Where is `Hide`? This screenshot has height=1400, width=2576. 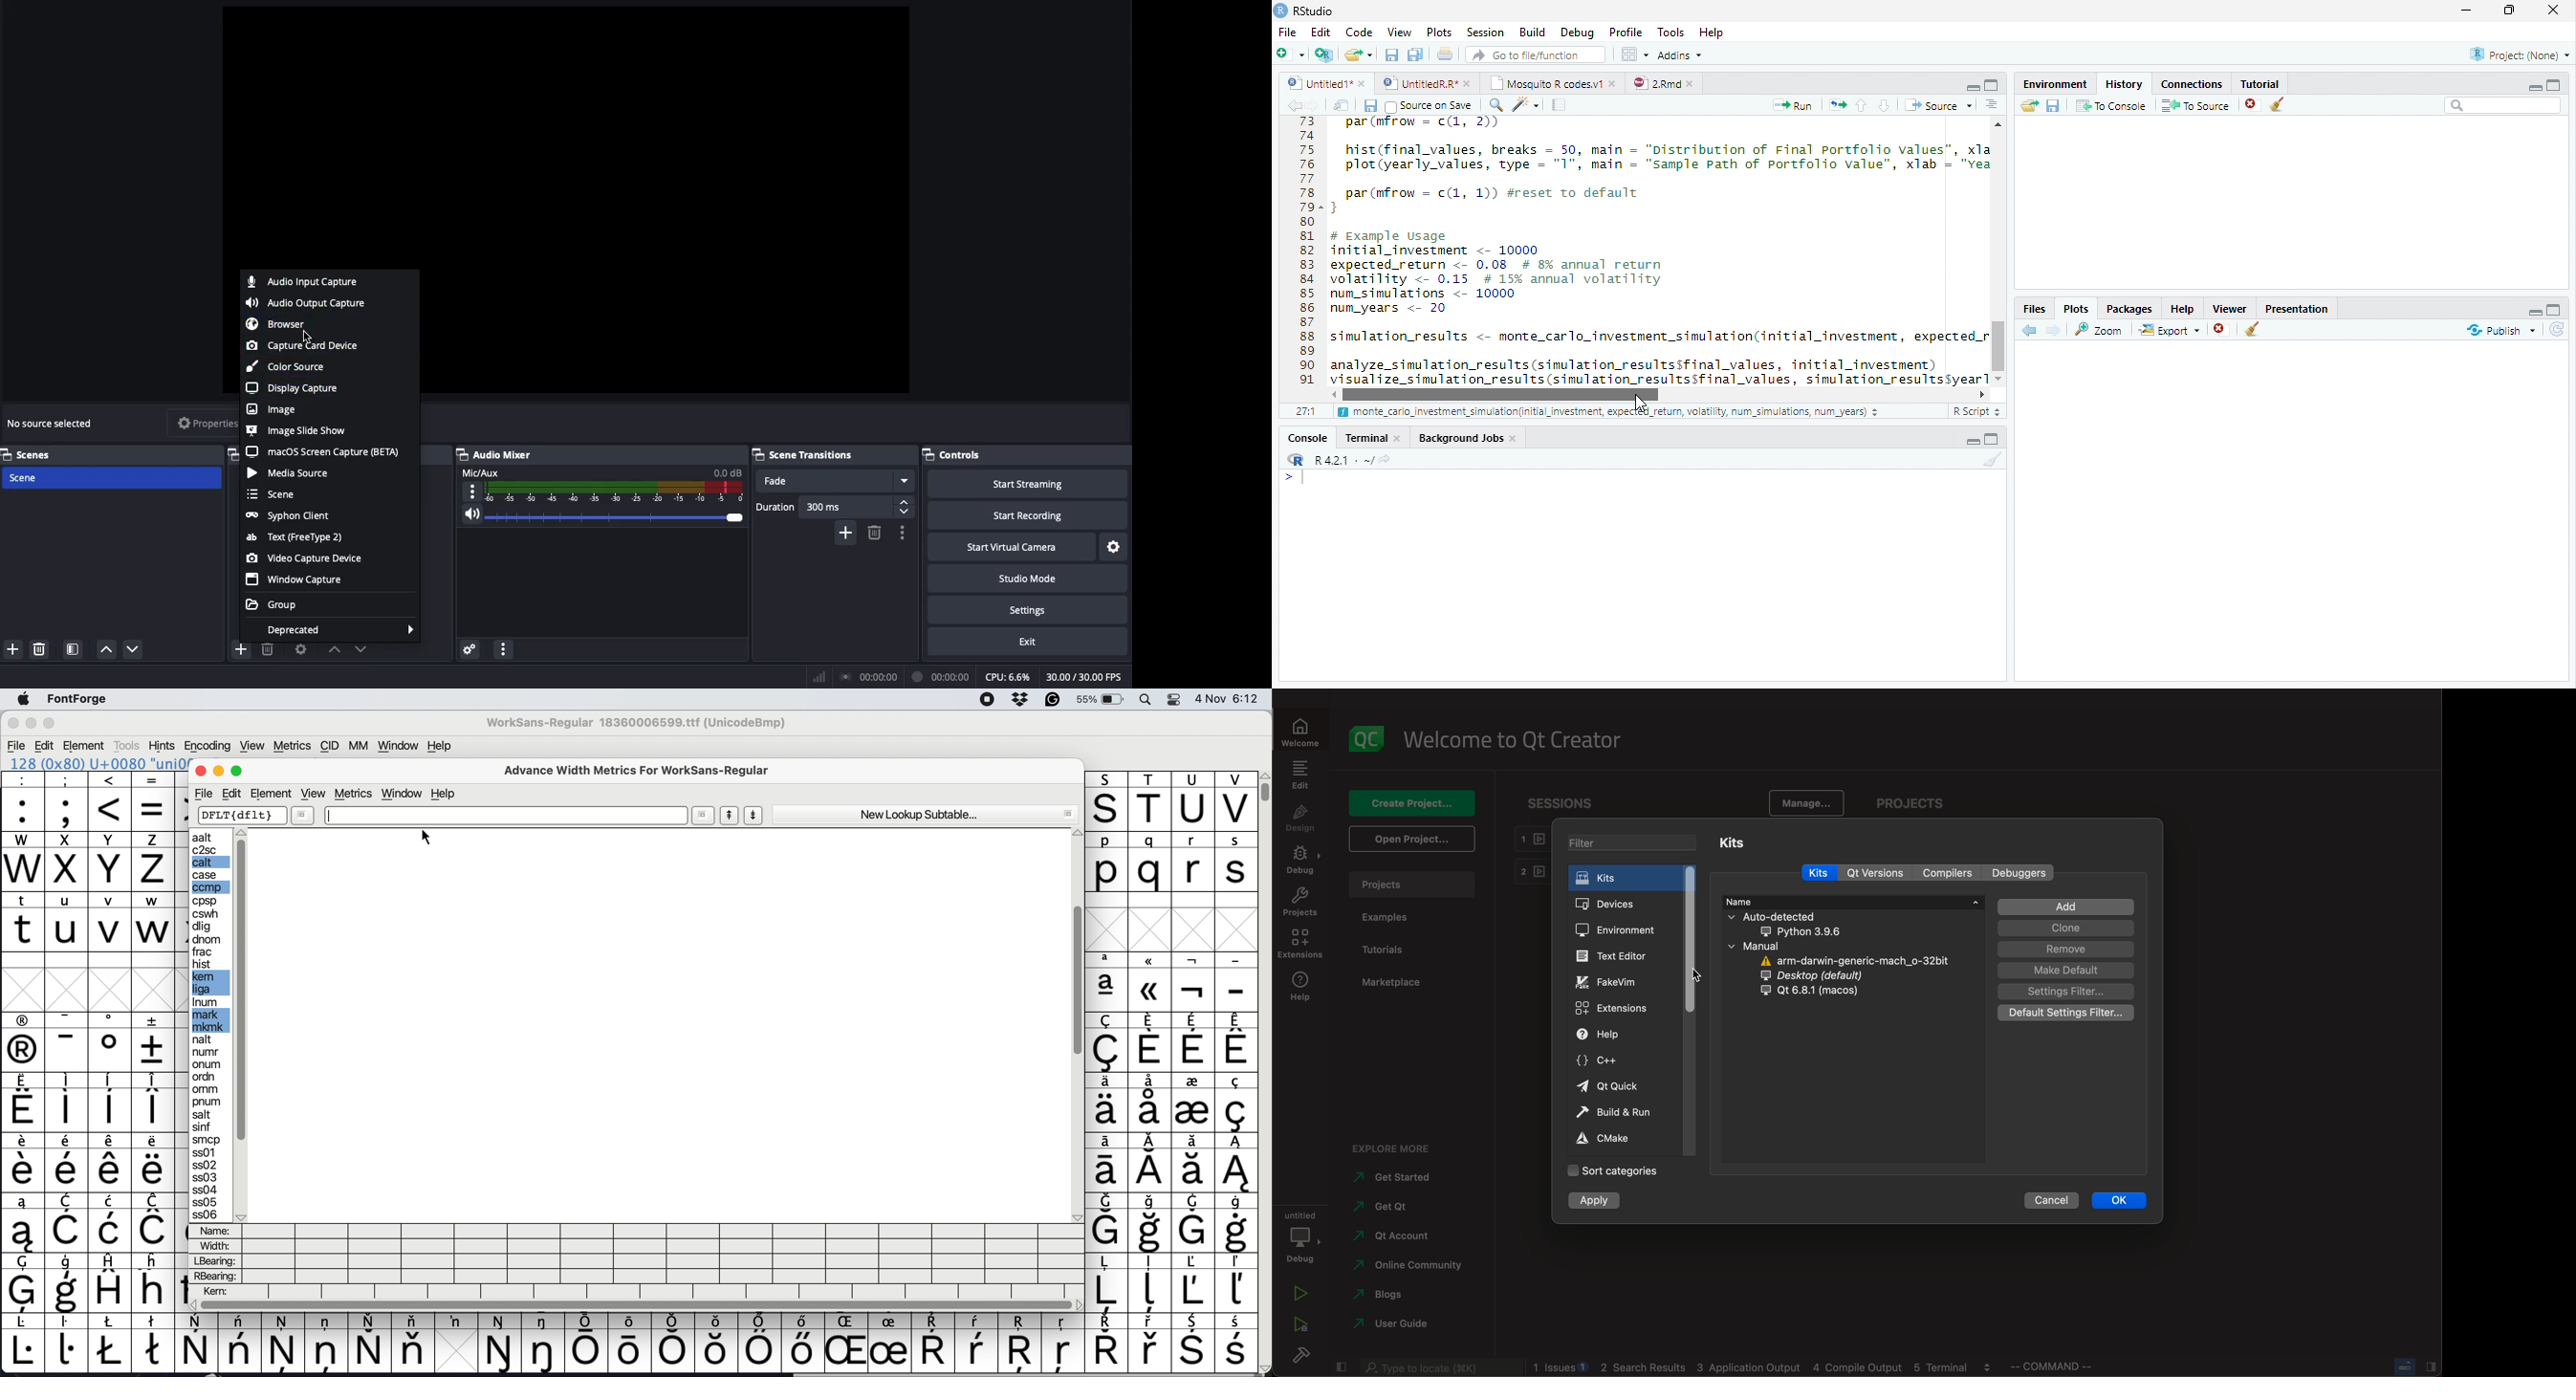 Hide is located at coordinates (2535, 86).